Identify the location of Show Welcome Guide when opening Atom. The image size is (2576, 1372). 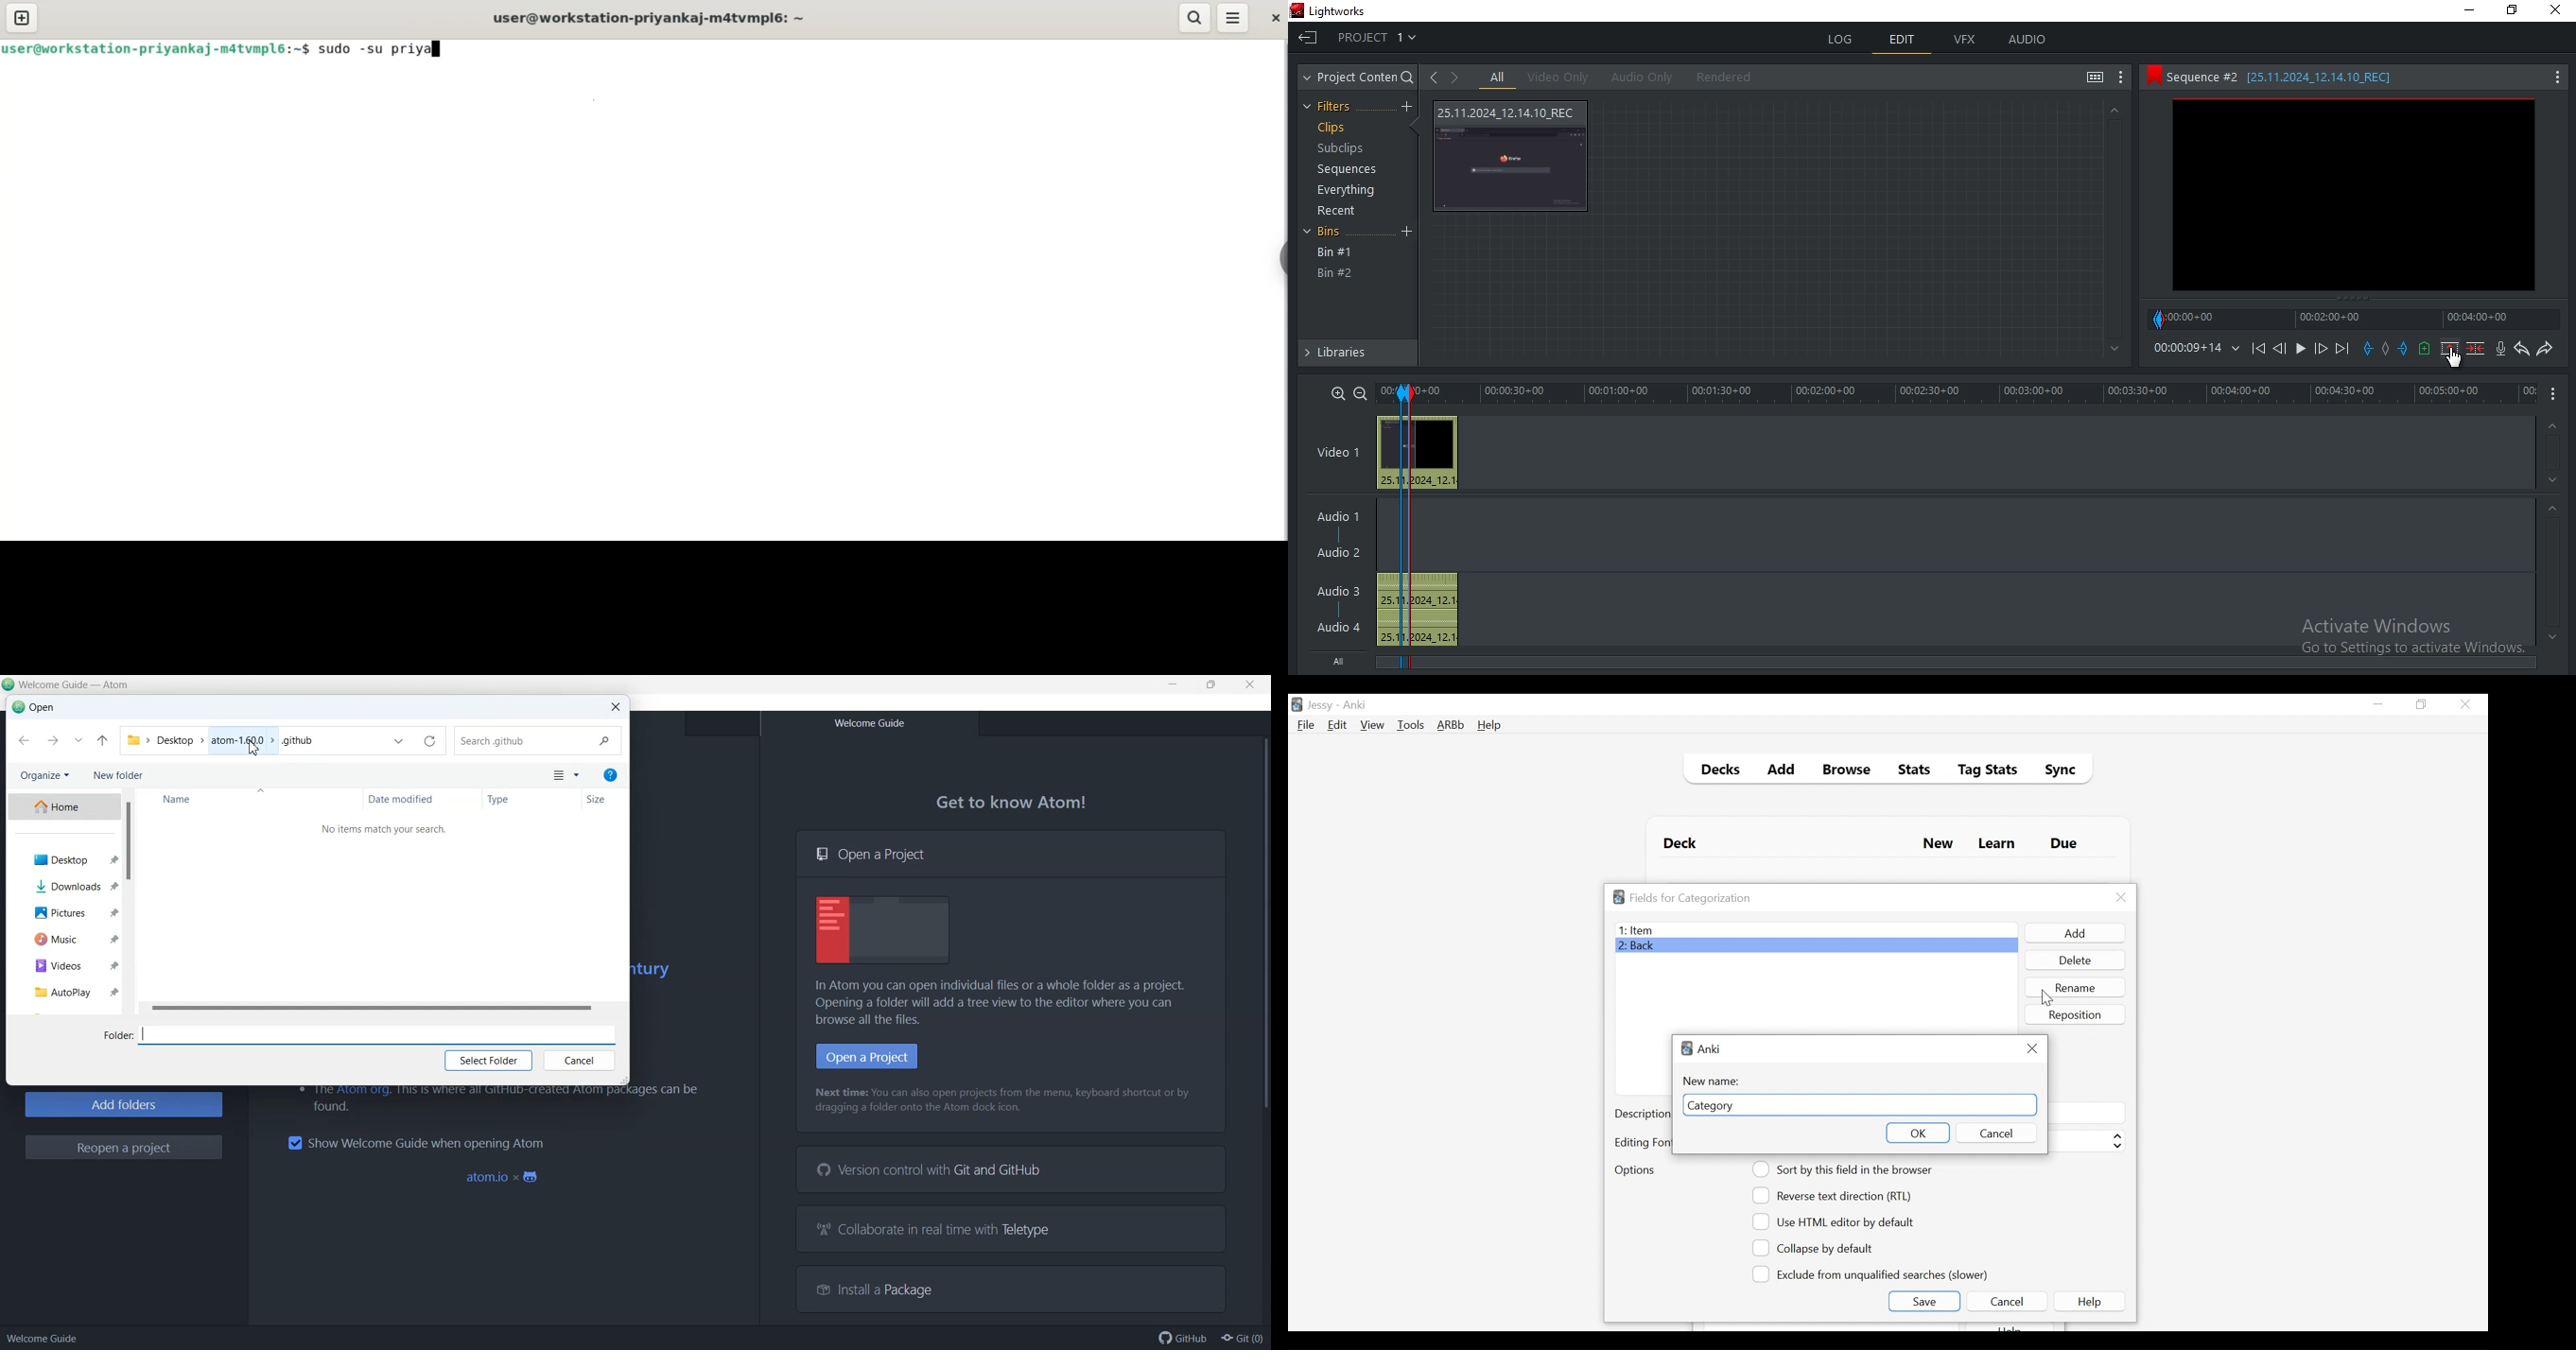
(415, 1143).